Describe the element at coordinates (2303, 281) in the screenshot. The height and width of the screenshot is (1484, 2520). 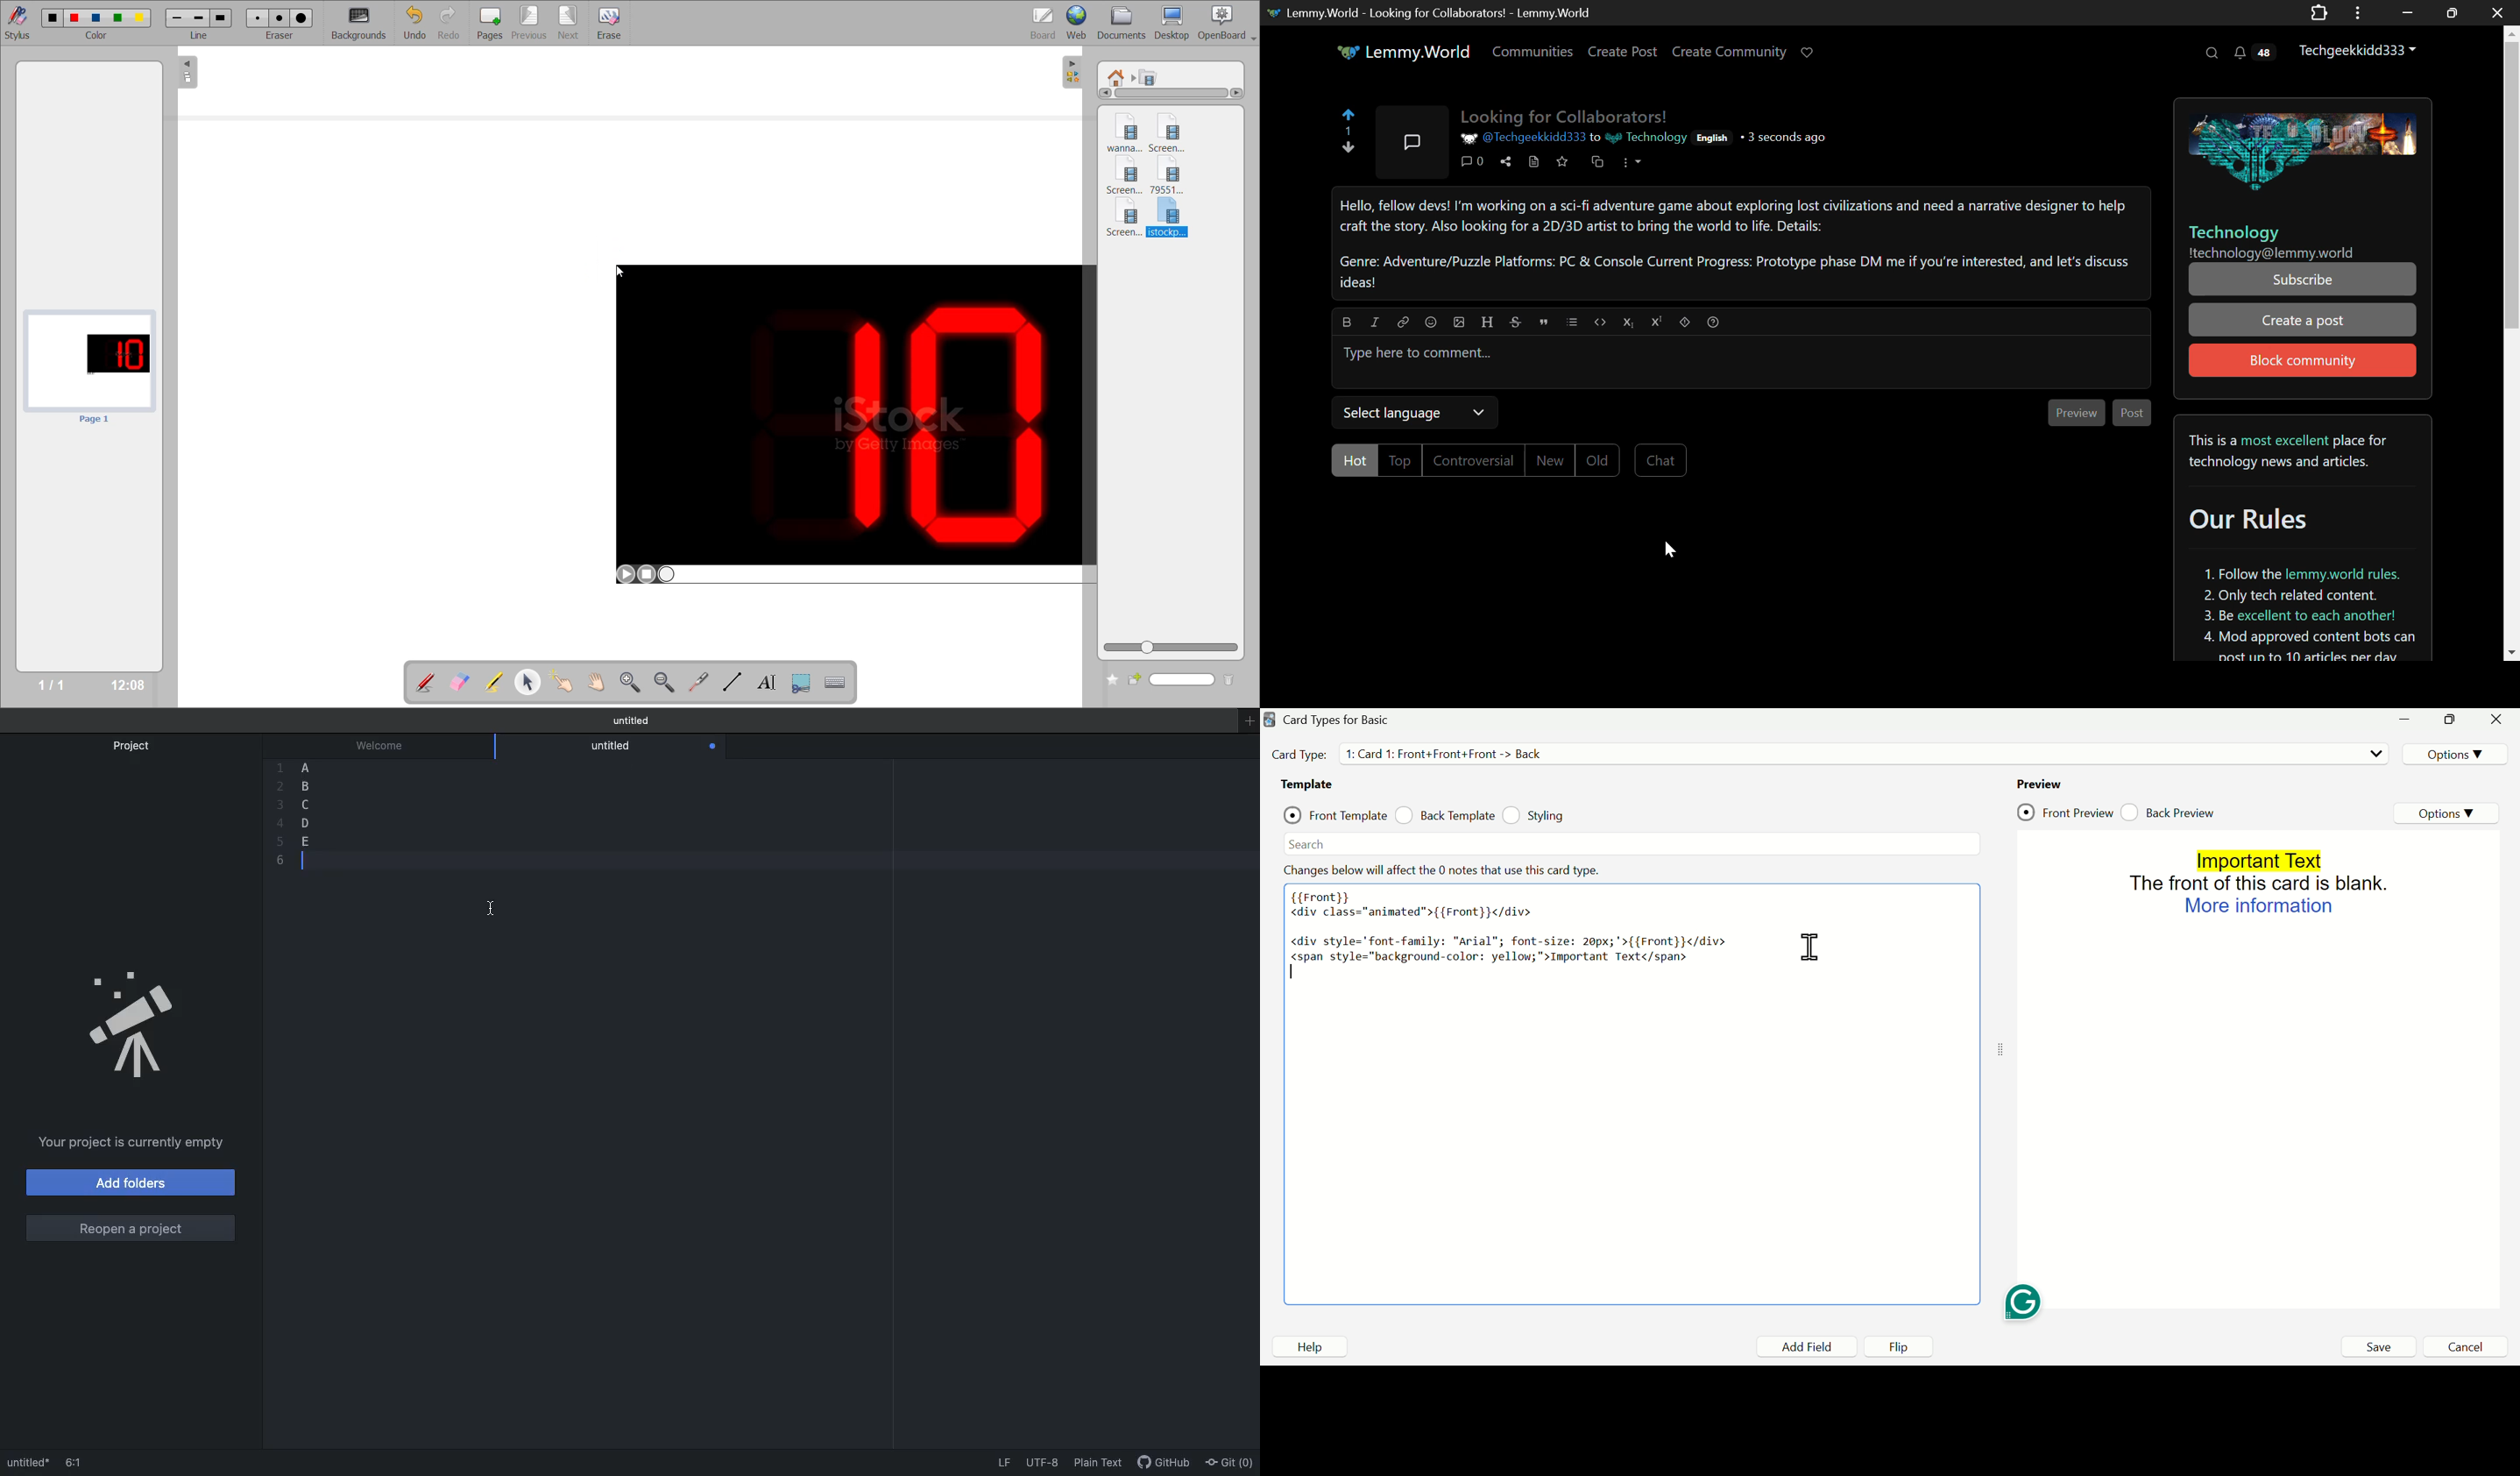
I see `Subscribe` at that location.